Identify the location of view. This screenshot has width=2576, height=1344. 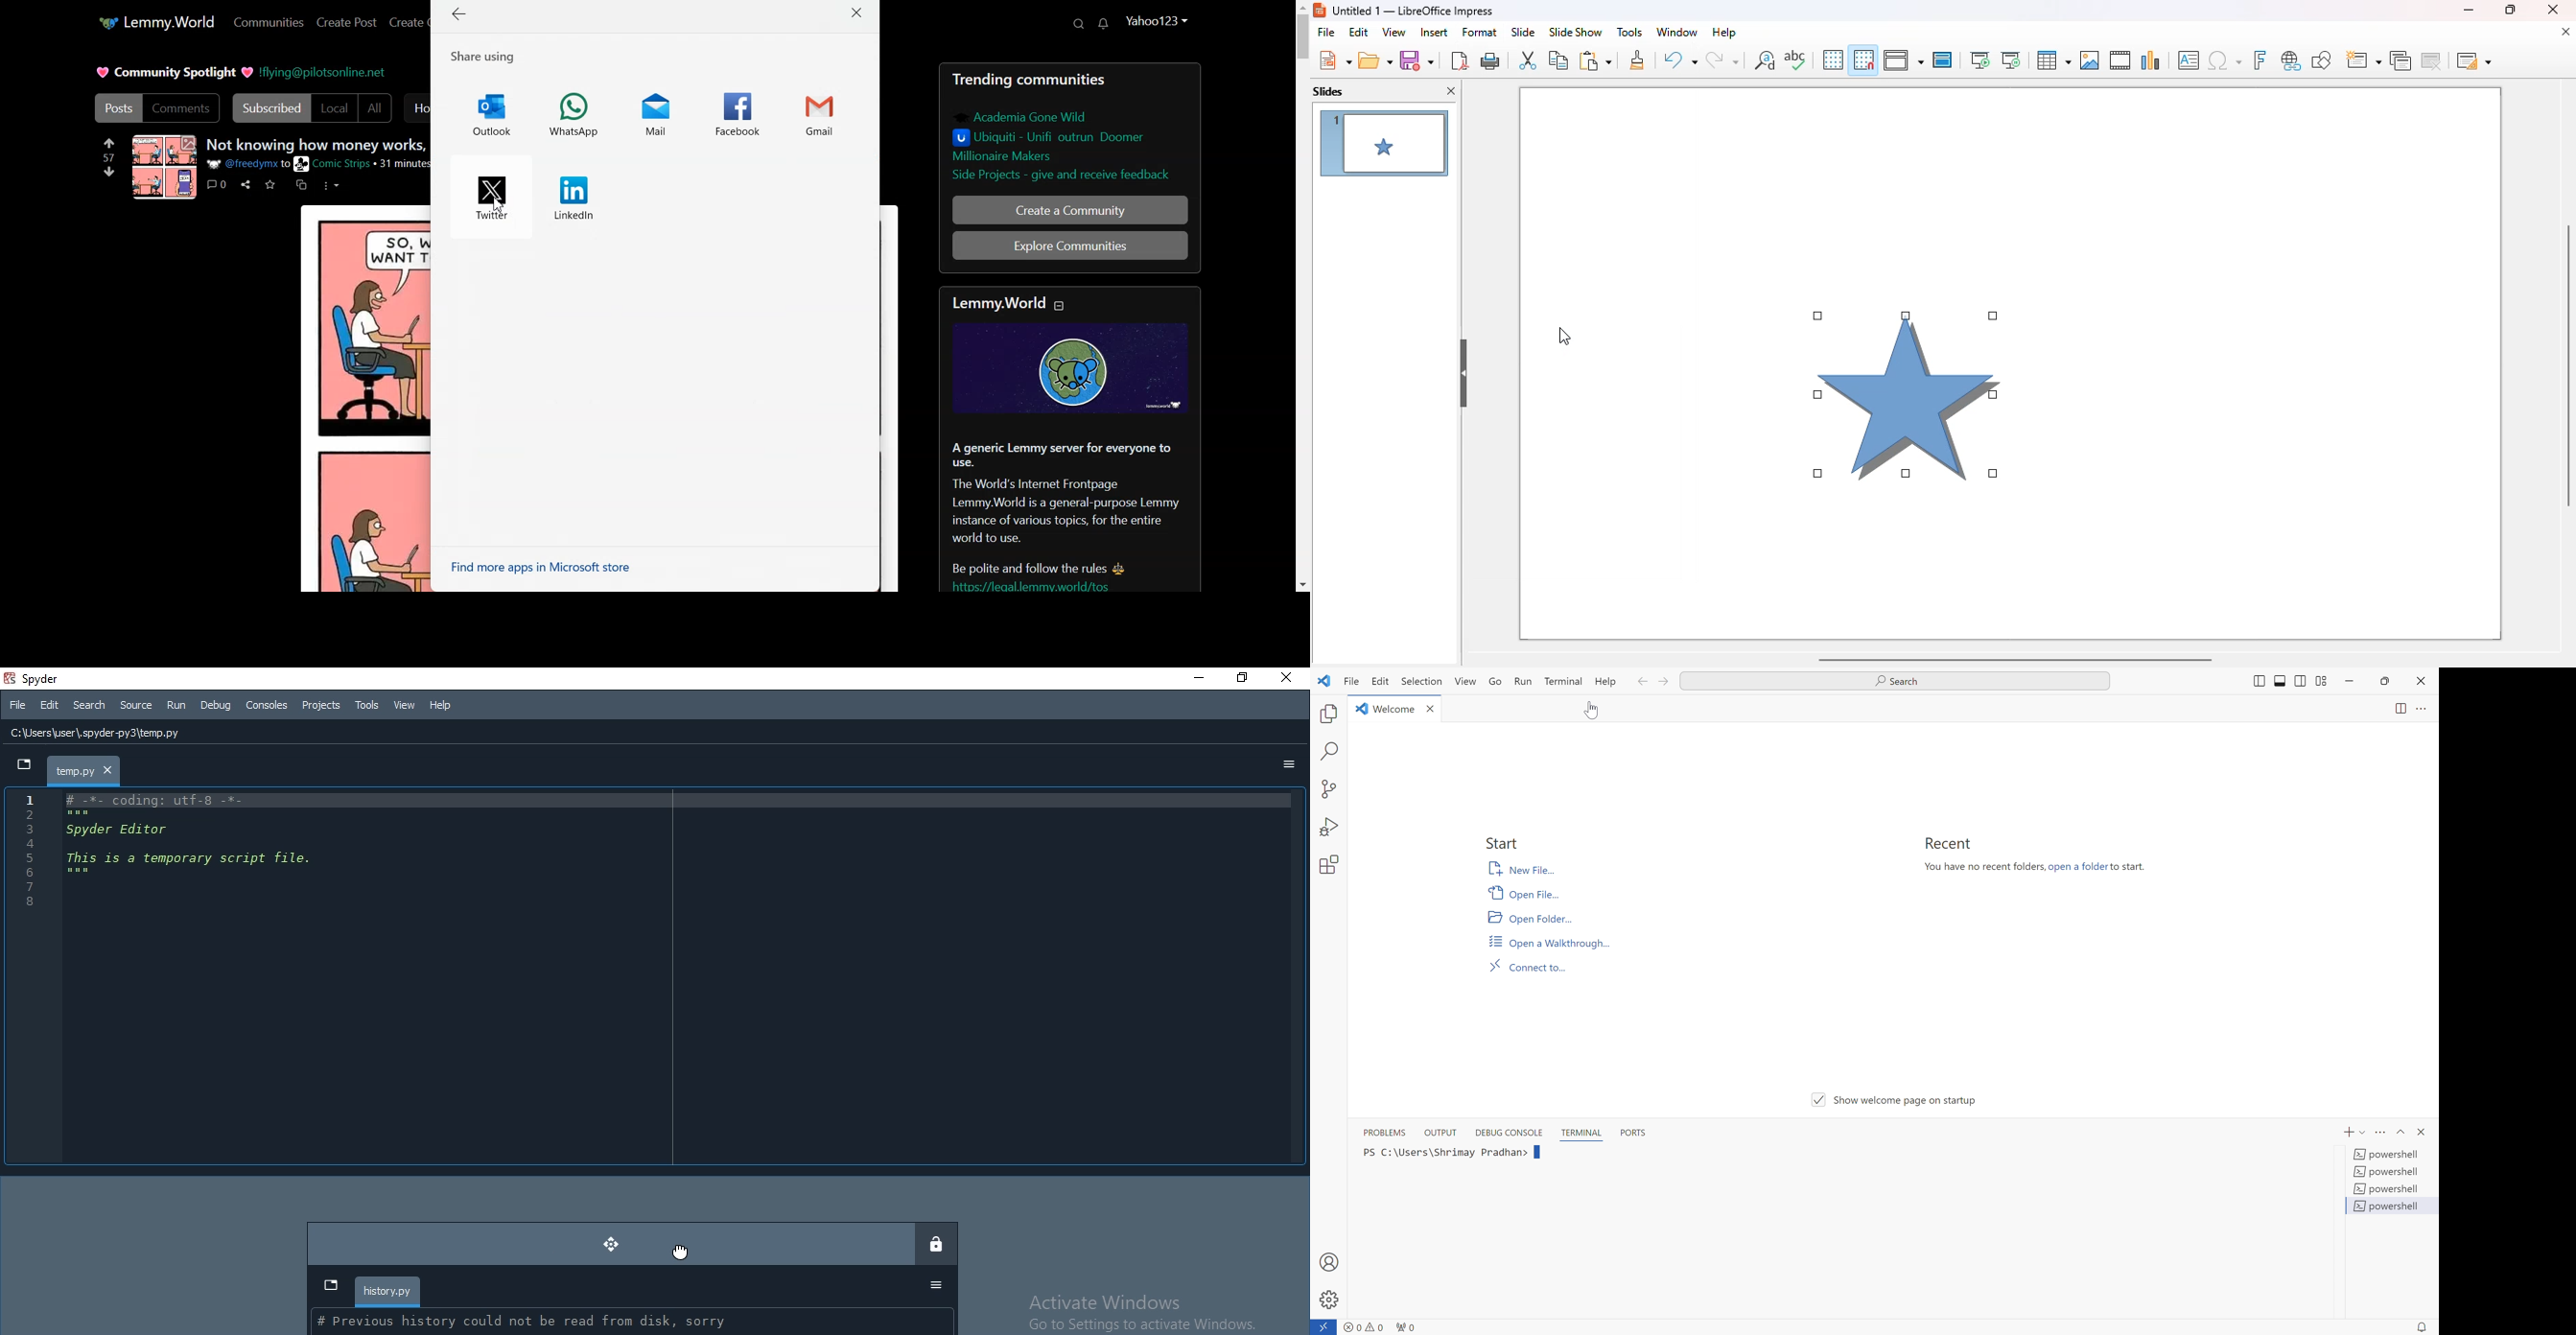
(1393, 32).